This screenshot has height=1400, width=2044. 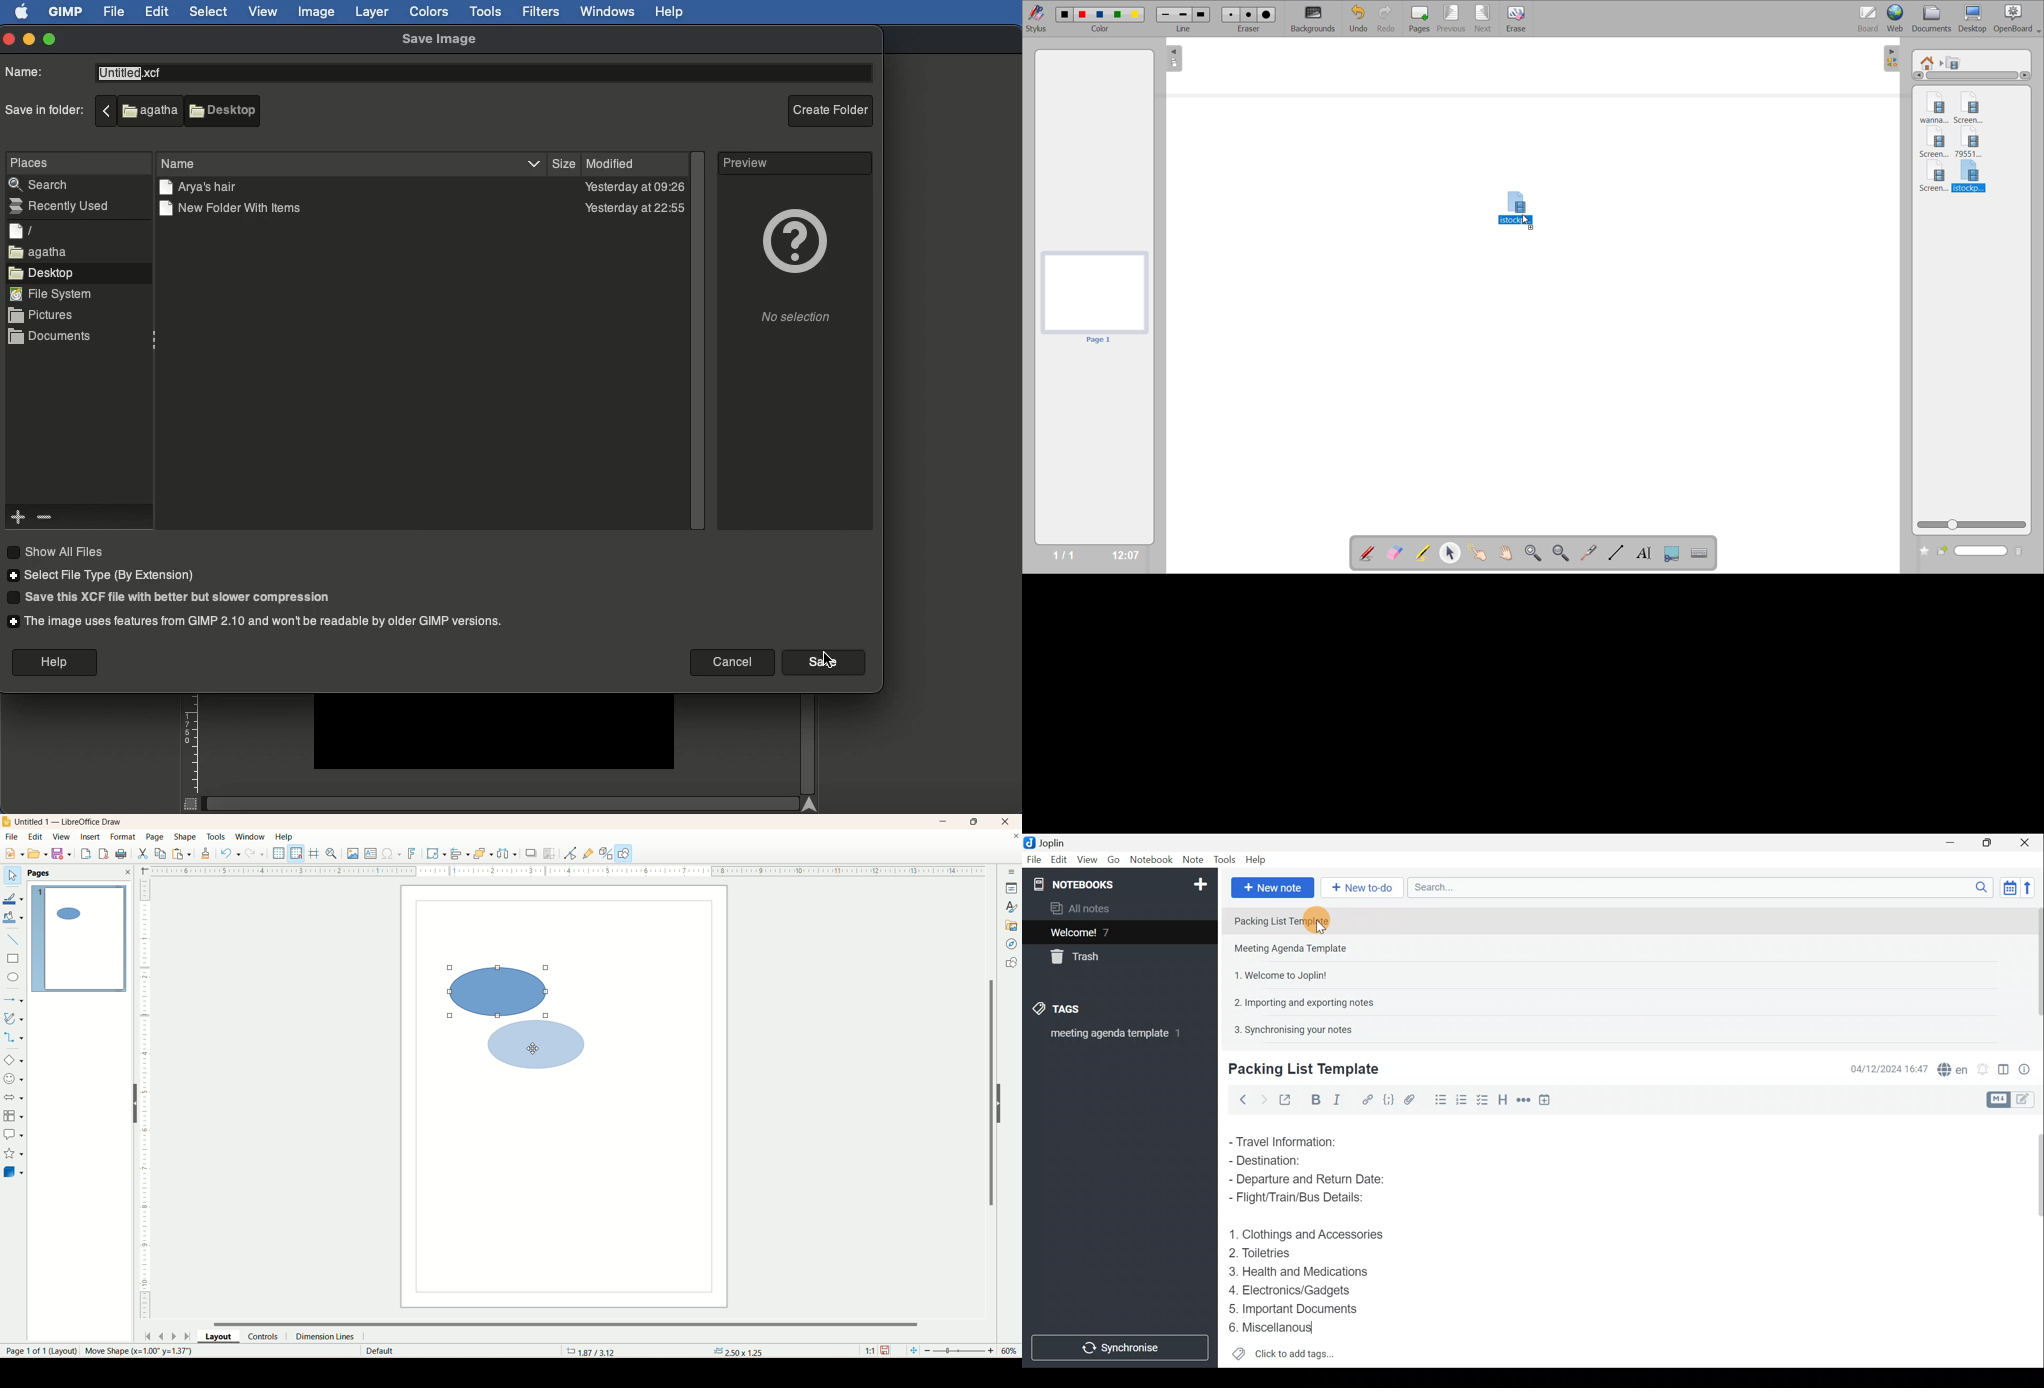 I want to click on minimize, so click(x=946, y=820).